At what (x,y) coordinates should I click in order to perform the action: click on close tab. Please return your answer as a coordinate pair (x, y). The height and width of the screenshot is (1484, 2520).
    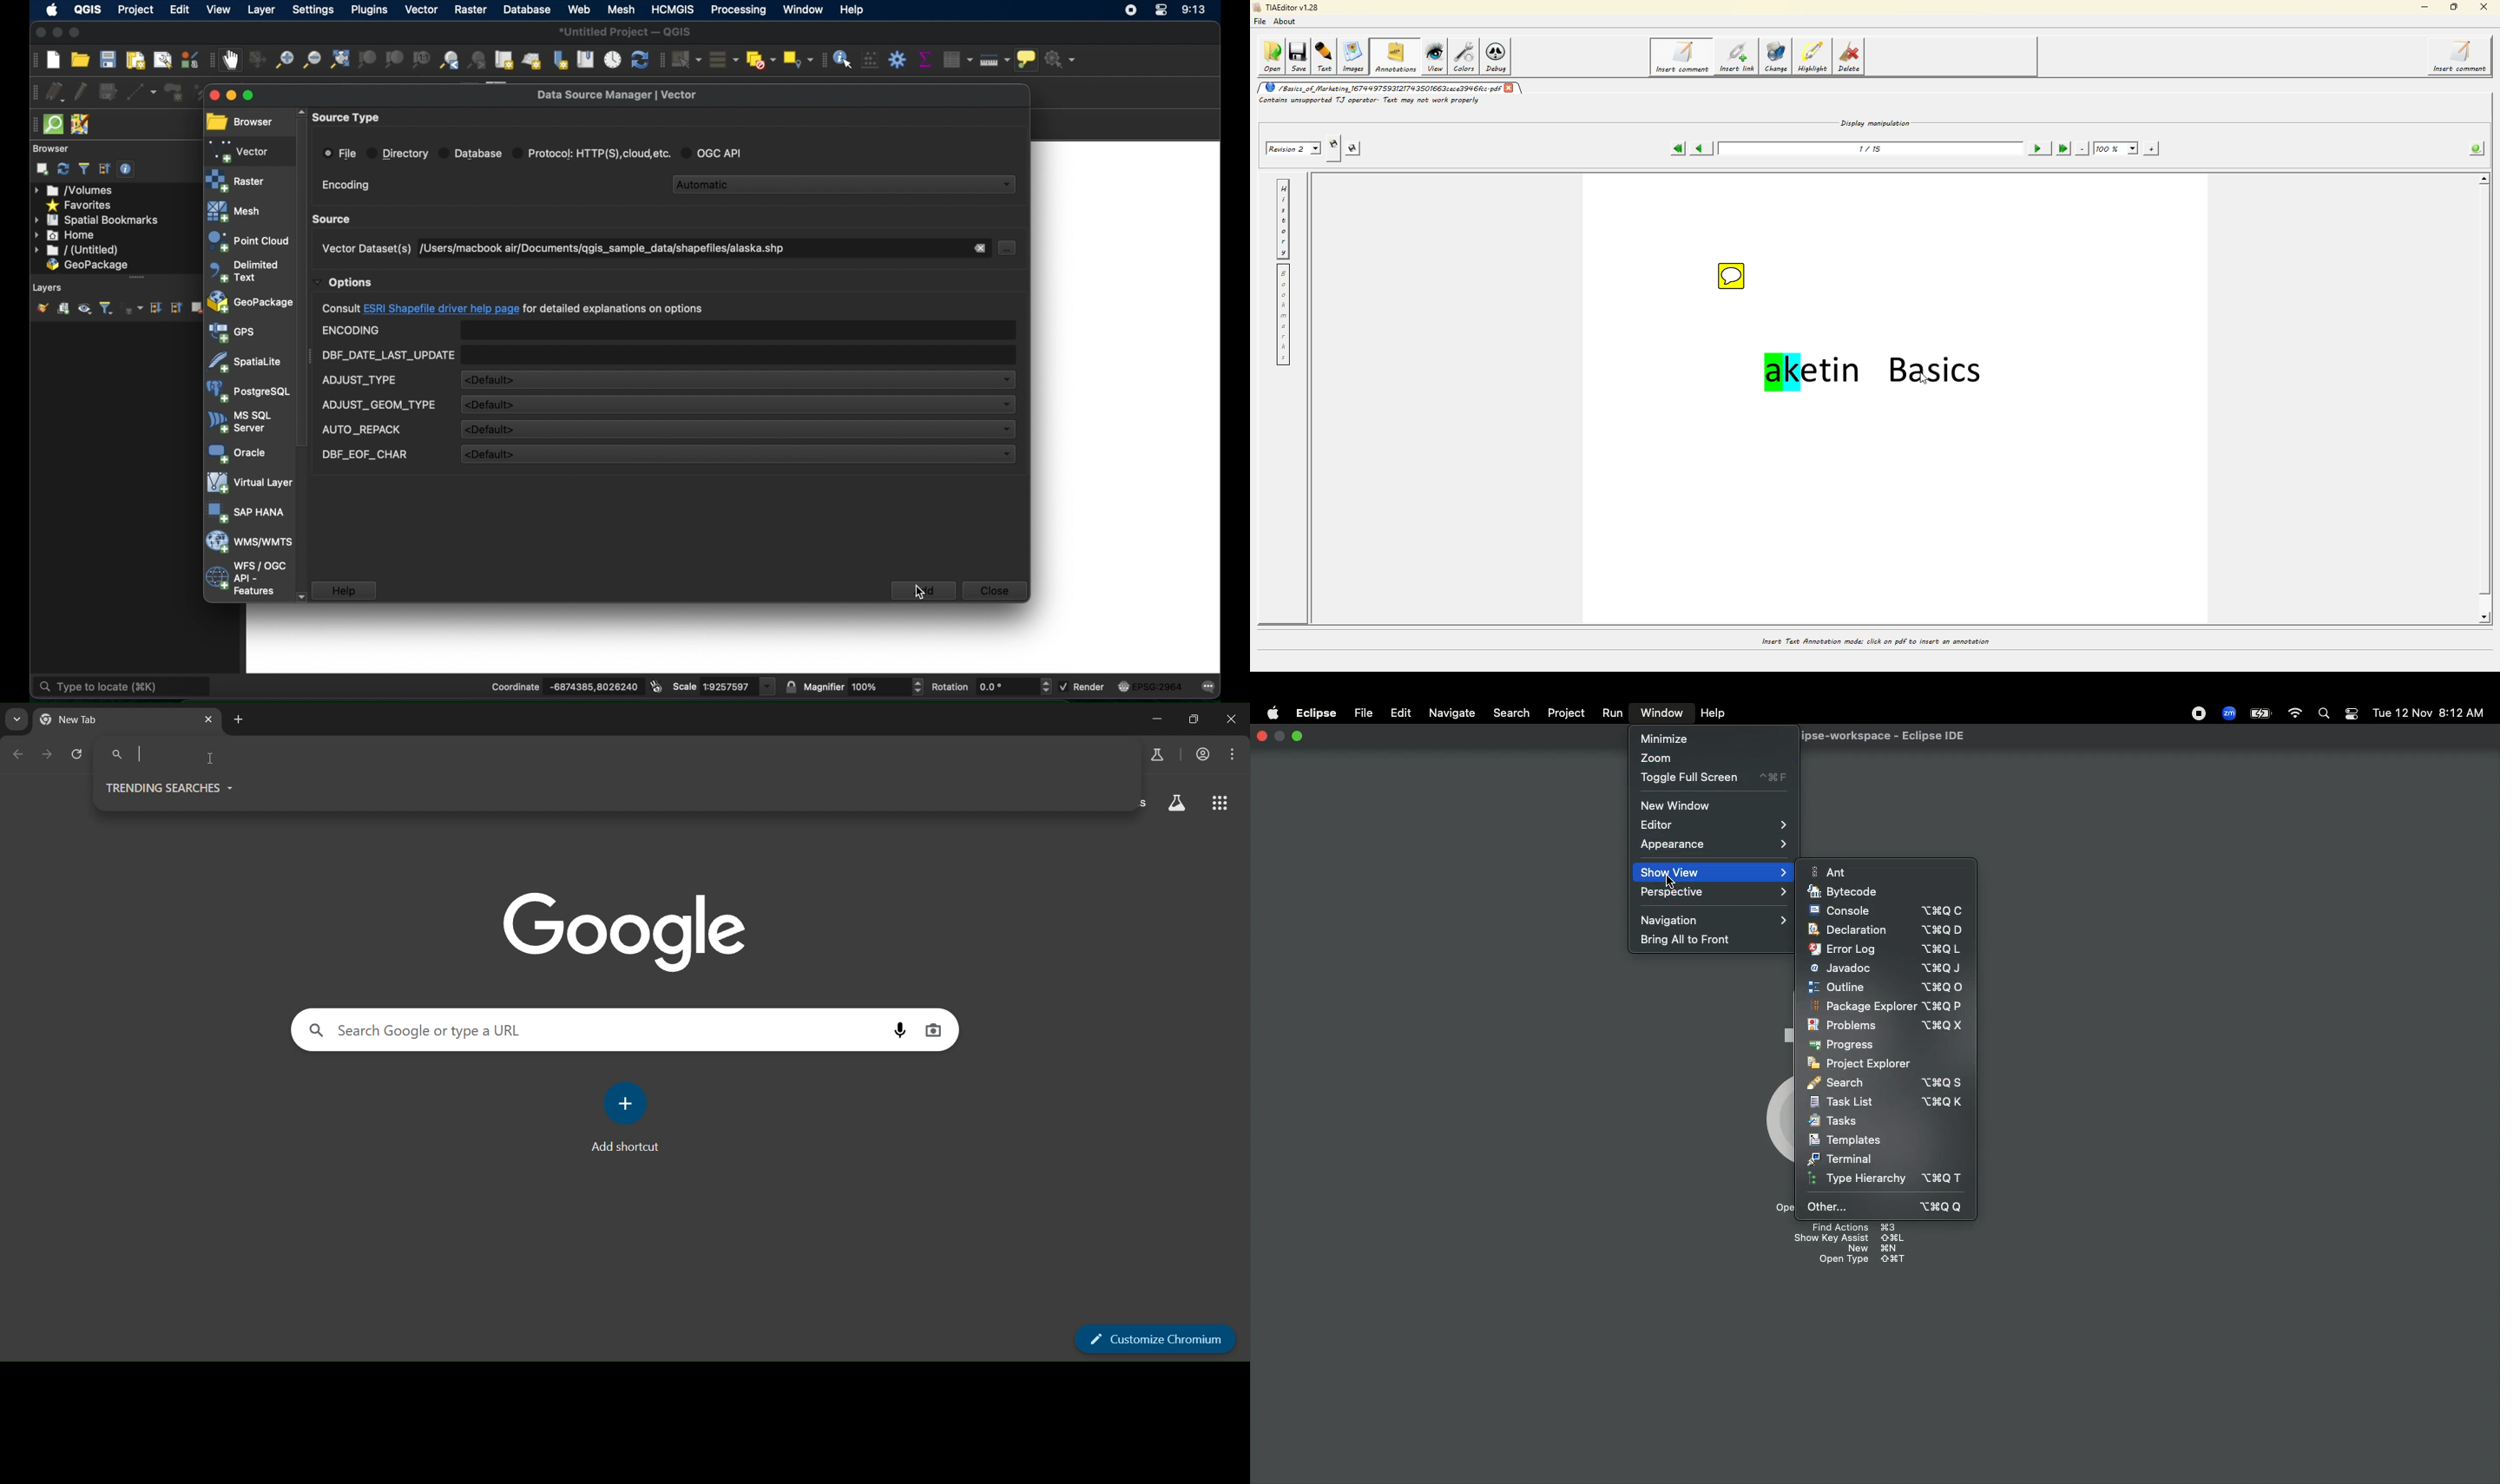
    Looking at the image, I should click on (210, 717).